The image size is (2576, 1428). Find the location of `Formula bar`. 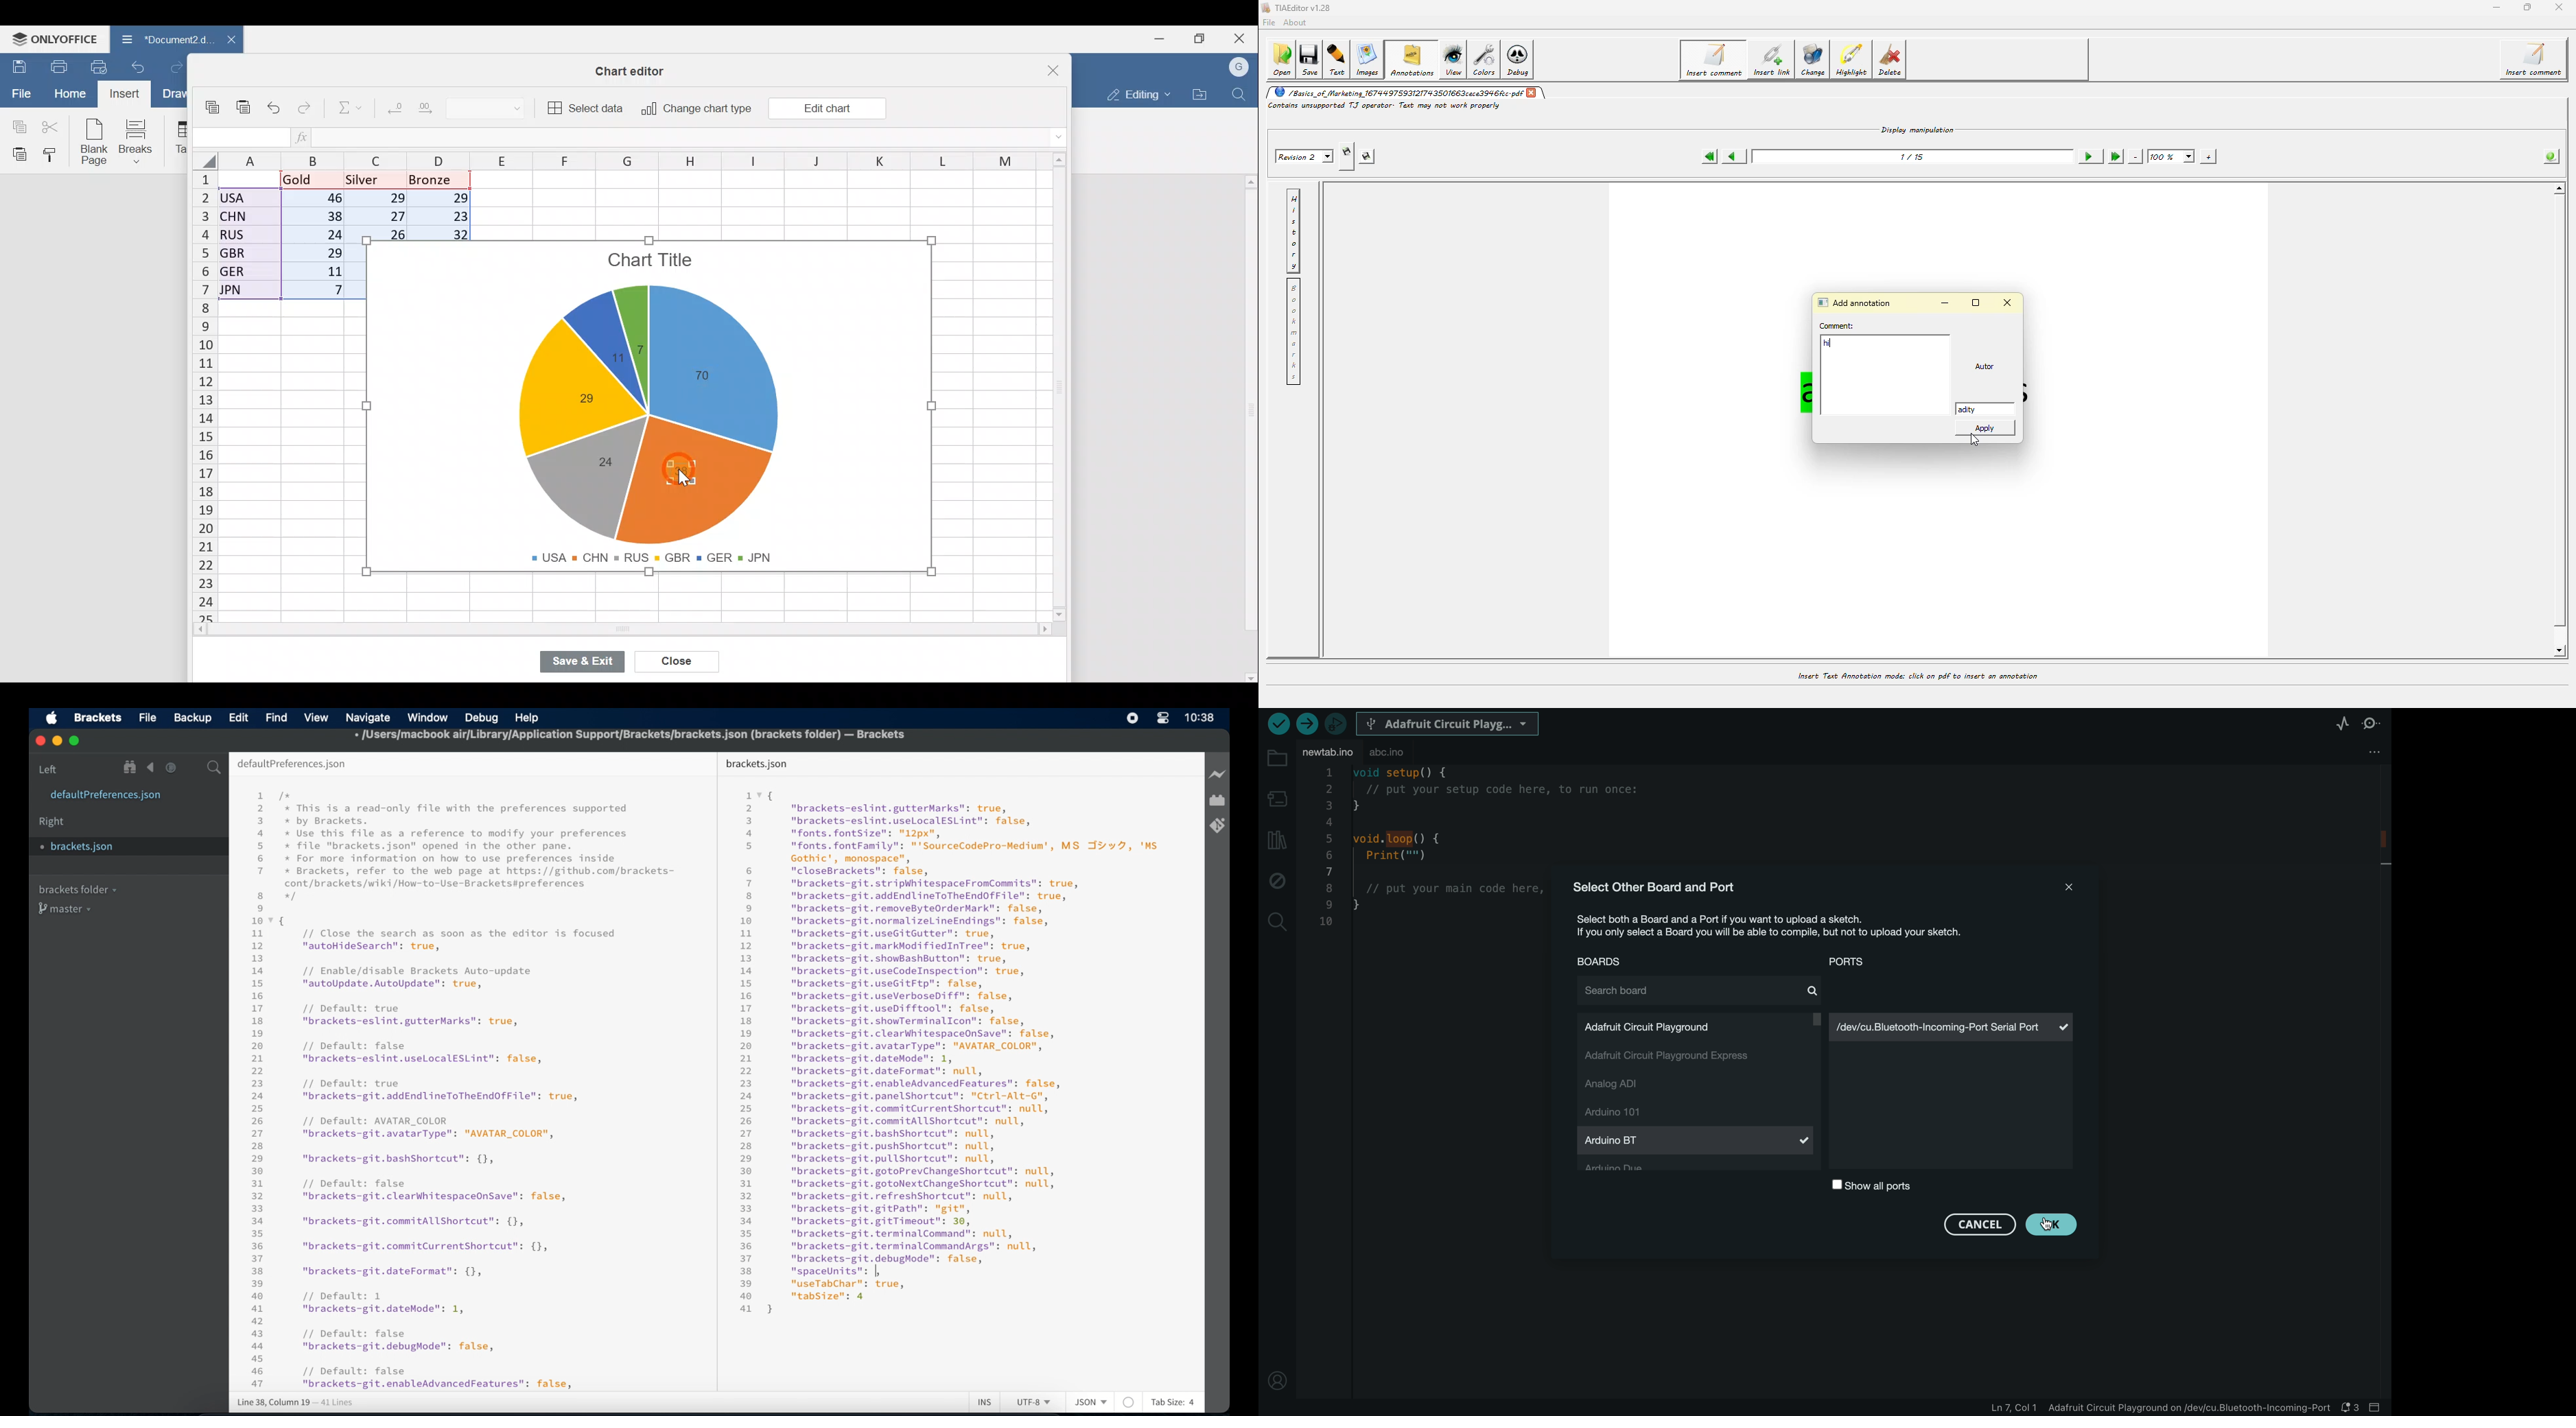

Formula bar is located at coordinates (695, 137).